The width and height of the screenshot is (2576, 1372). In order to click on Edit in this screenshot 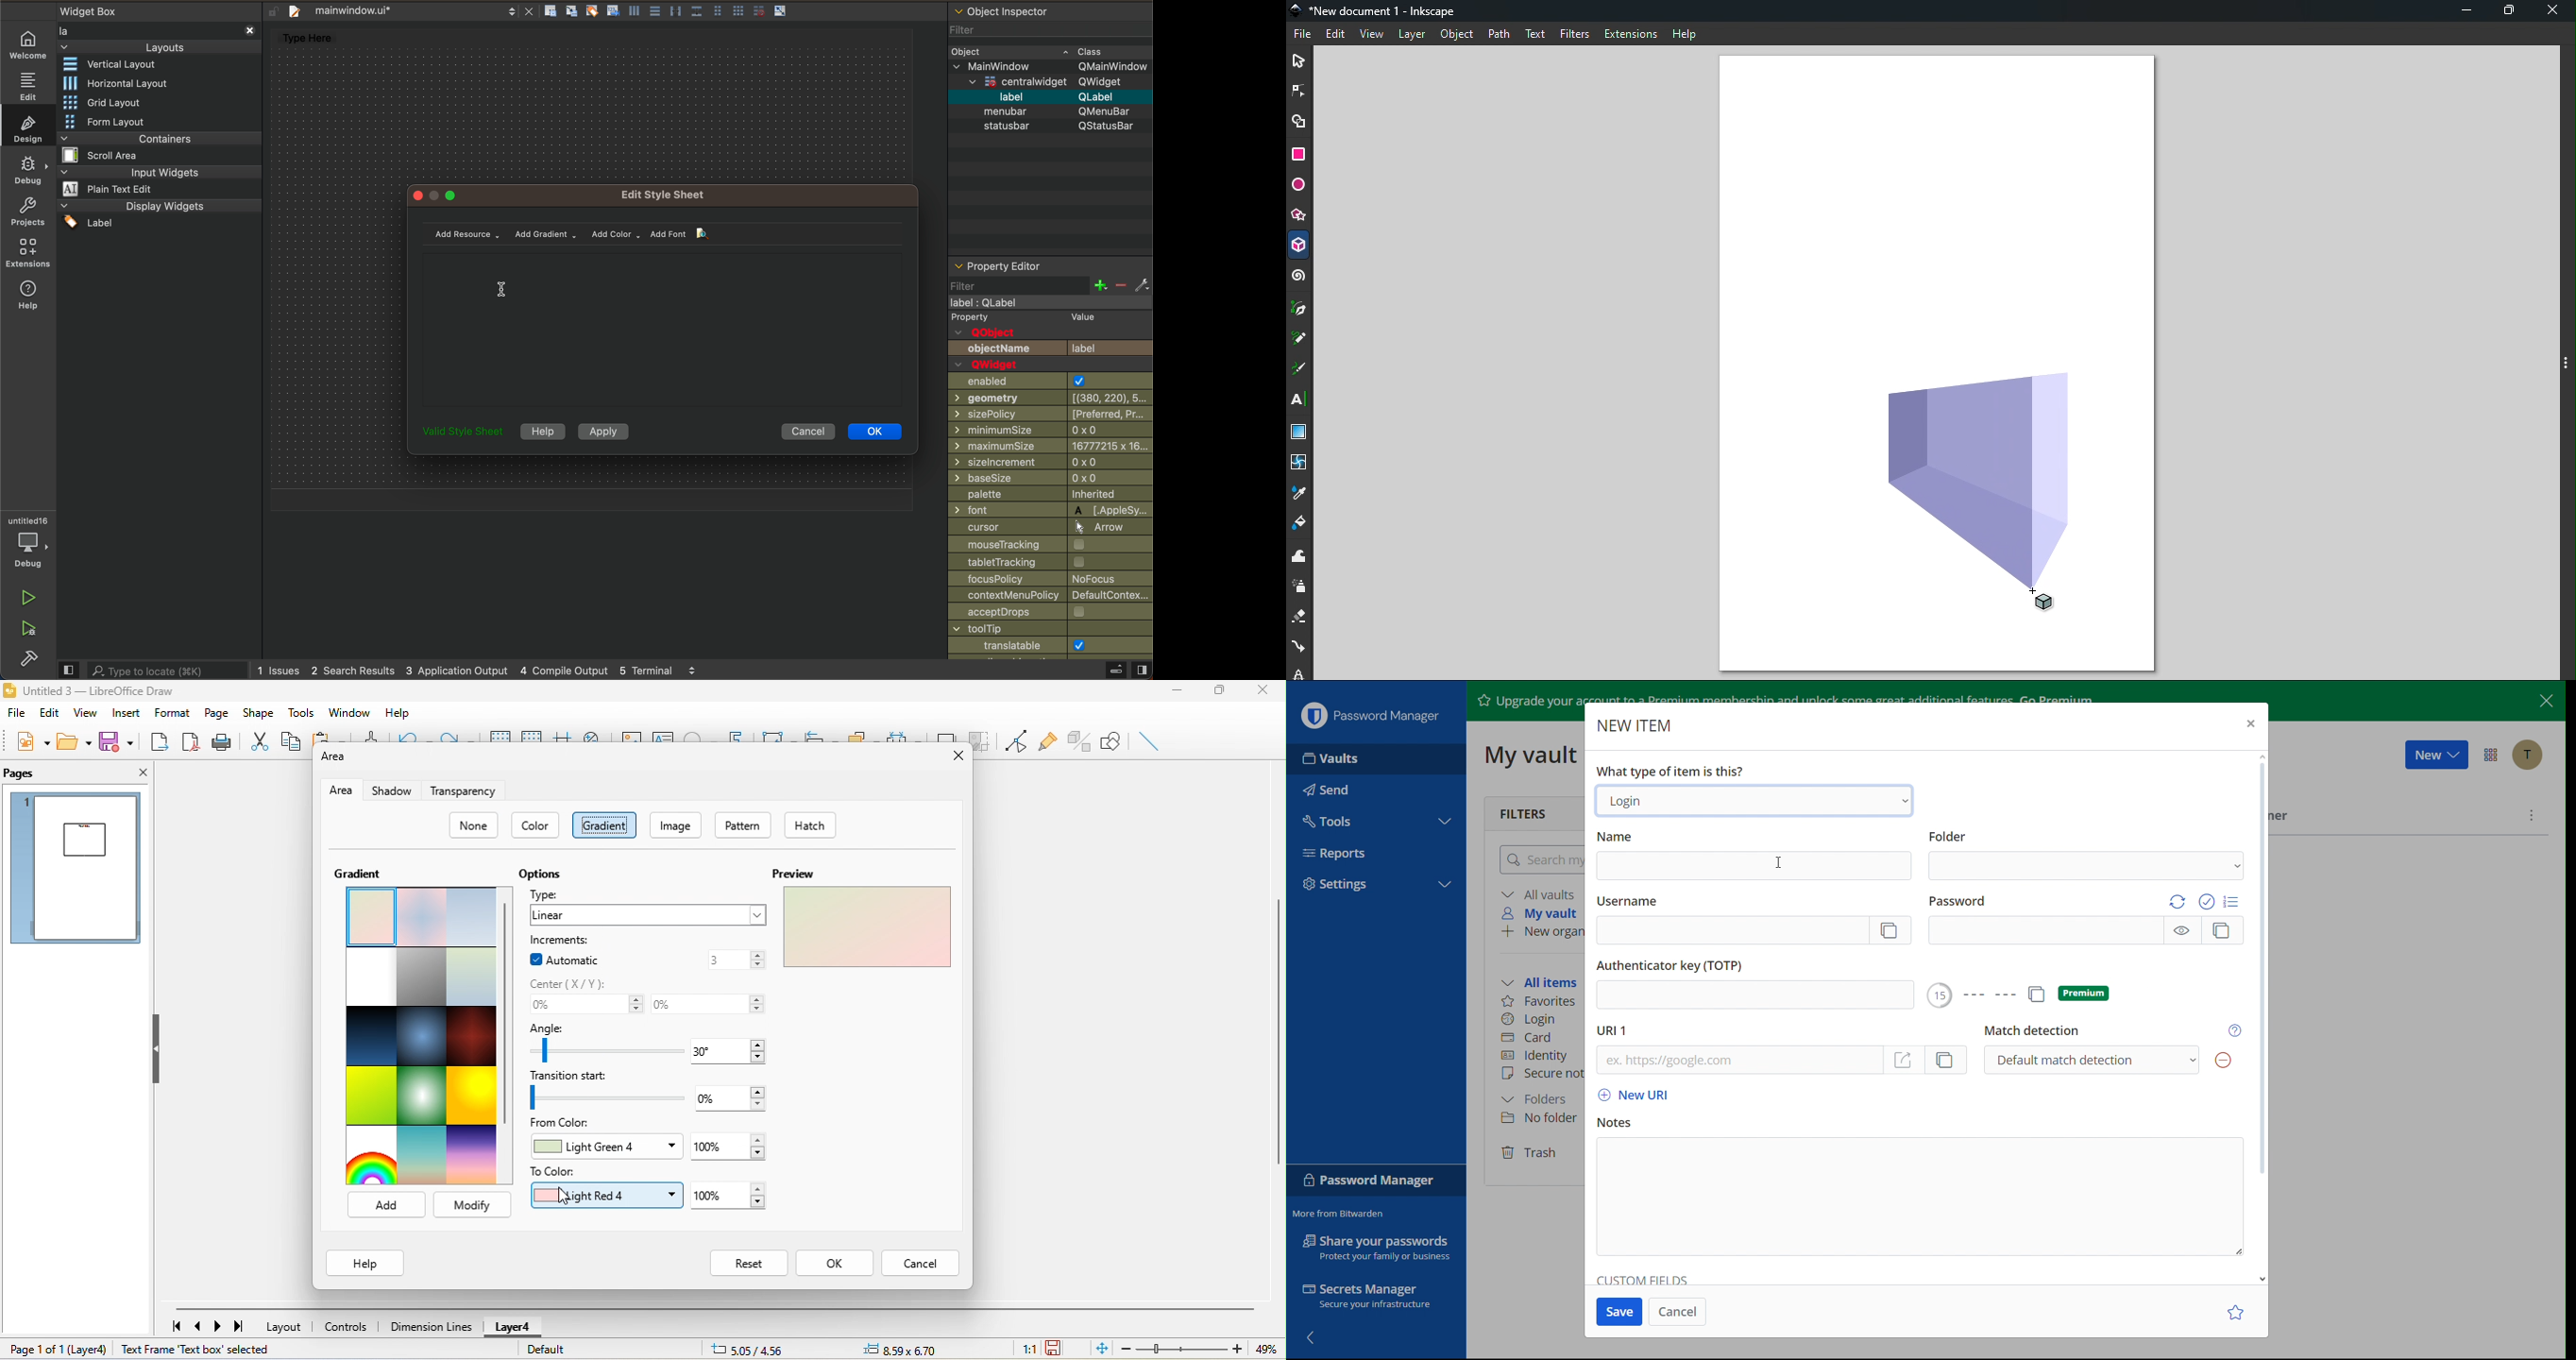, I will do `click(1334, 35)`.